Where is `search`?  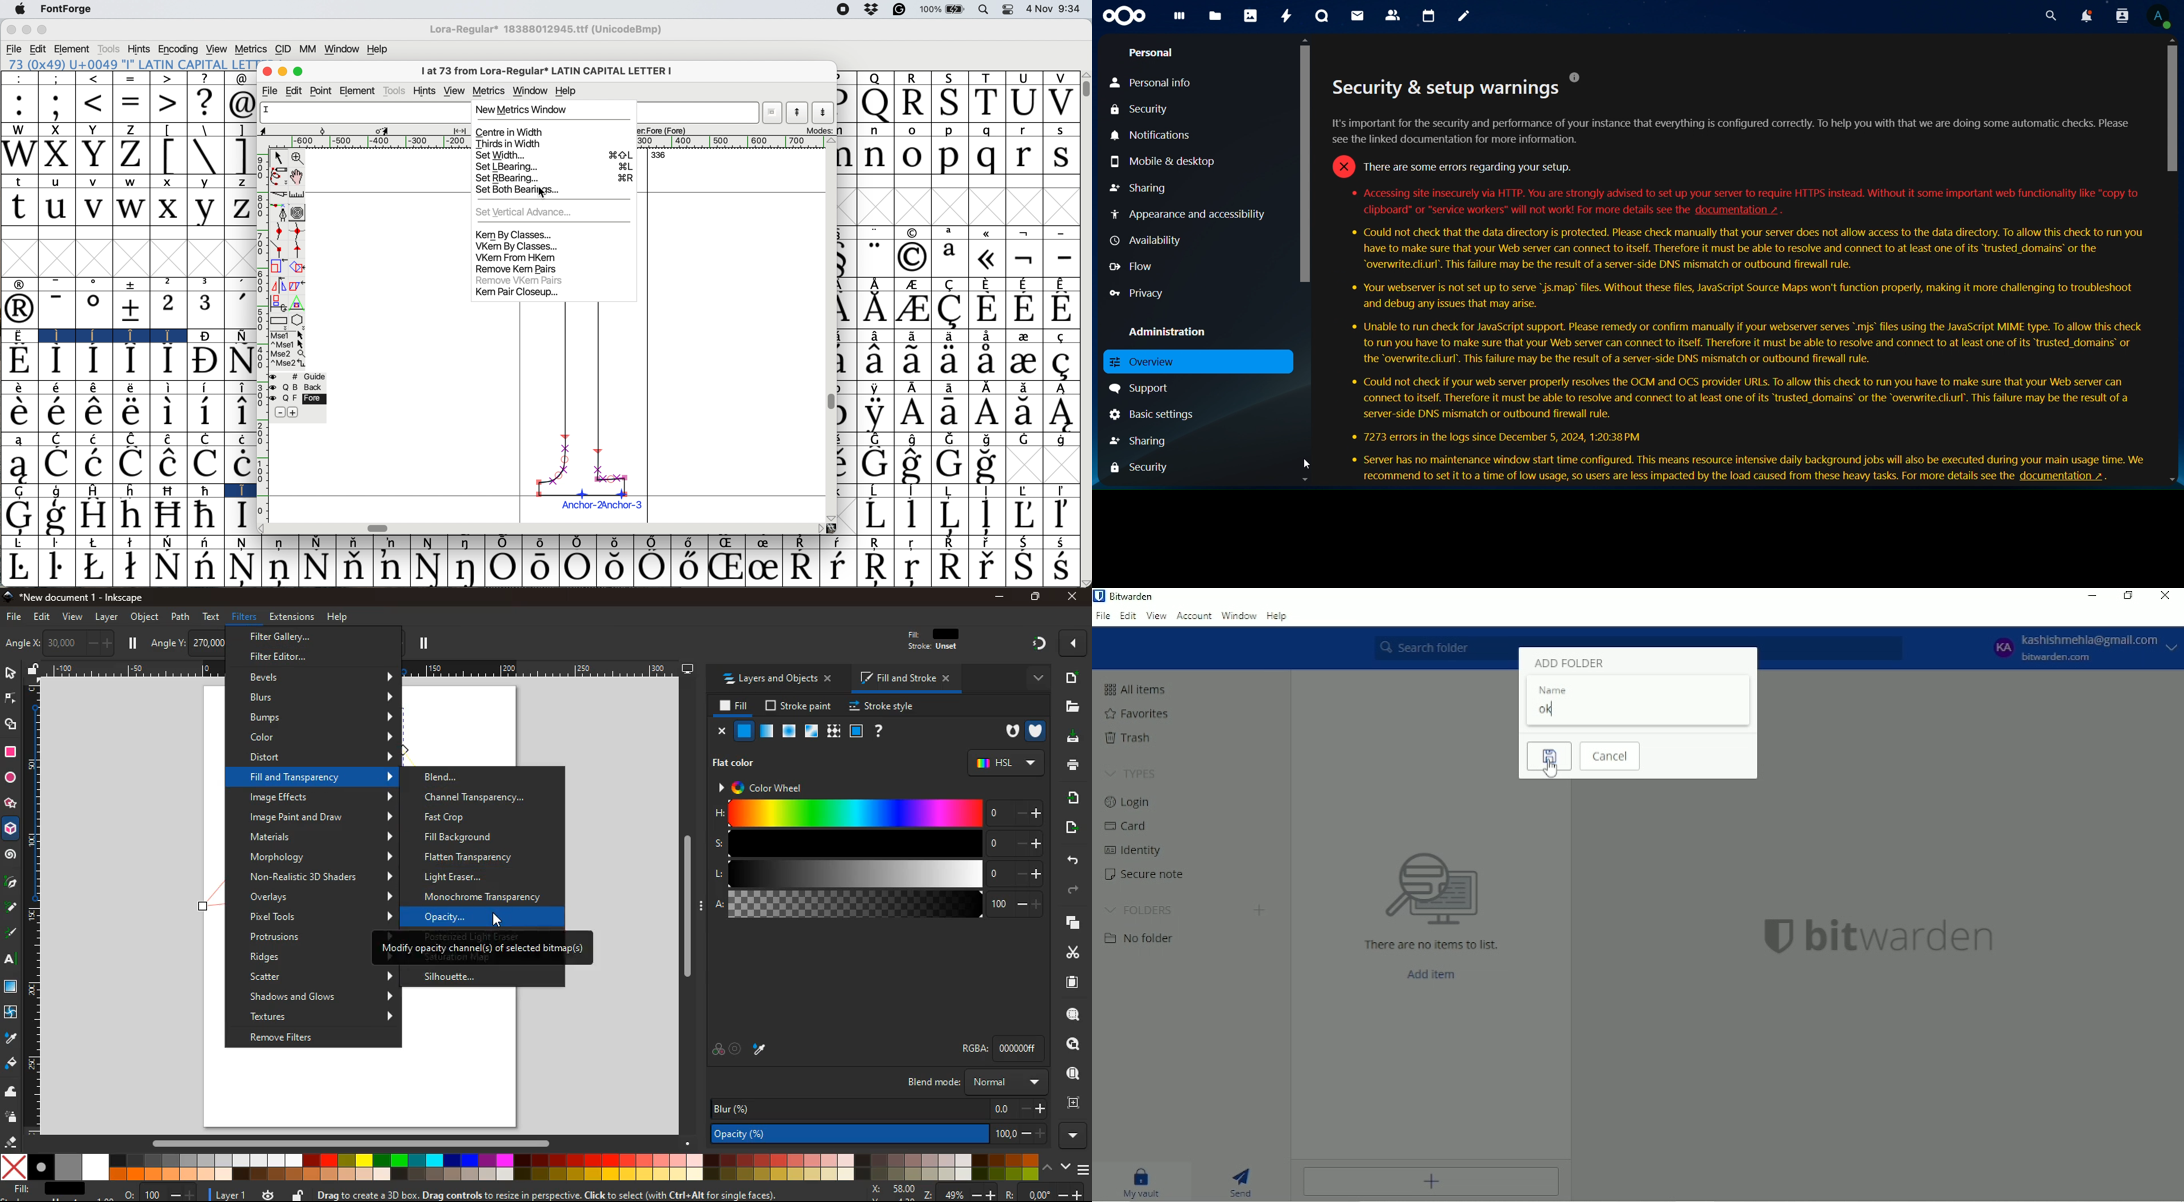
search is located at coordinates (2052, 16).